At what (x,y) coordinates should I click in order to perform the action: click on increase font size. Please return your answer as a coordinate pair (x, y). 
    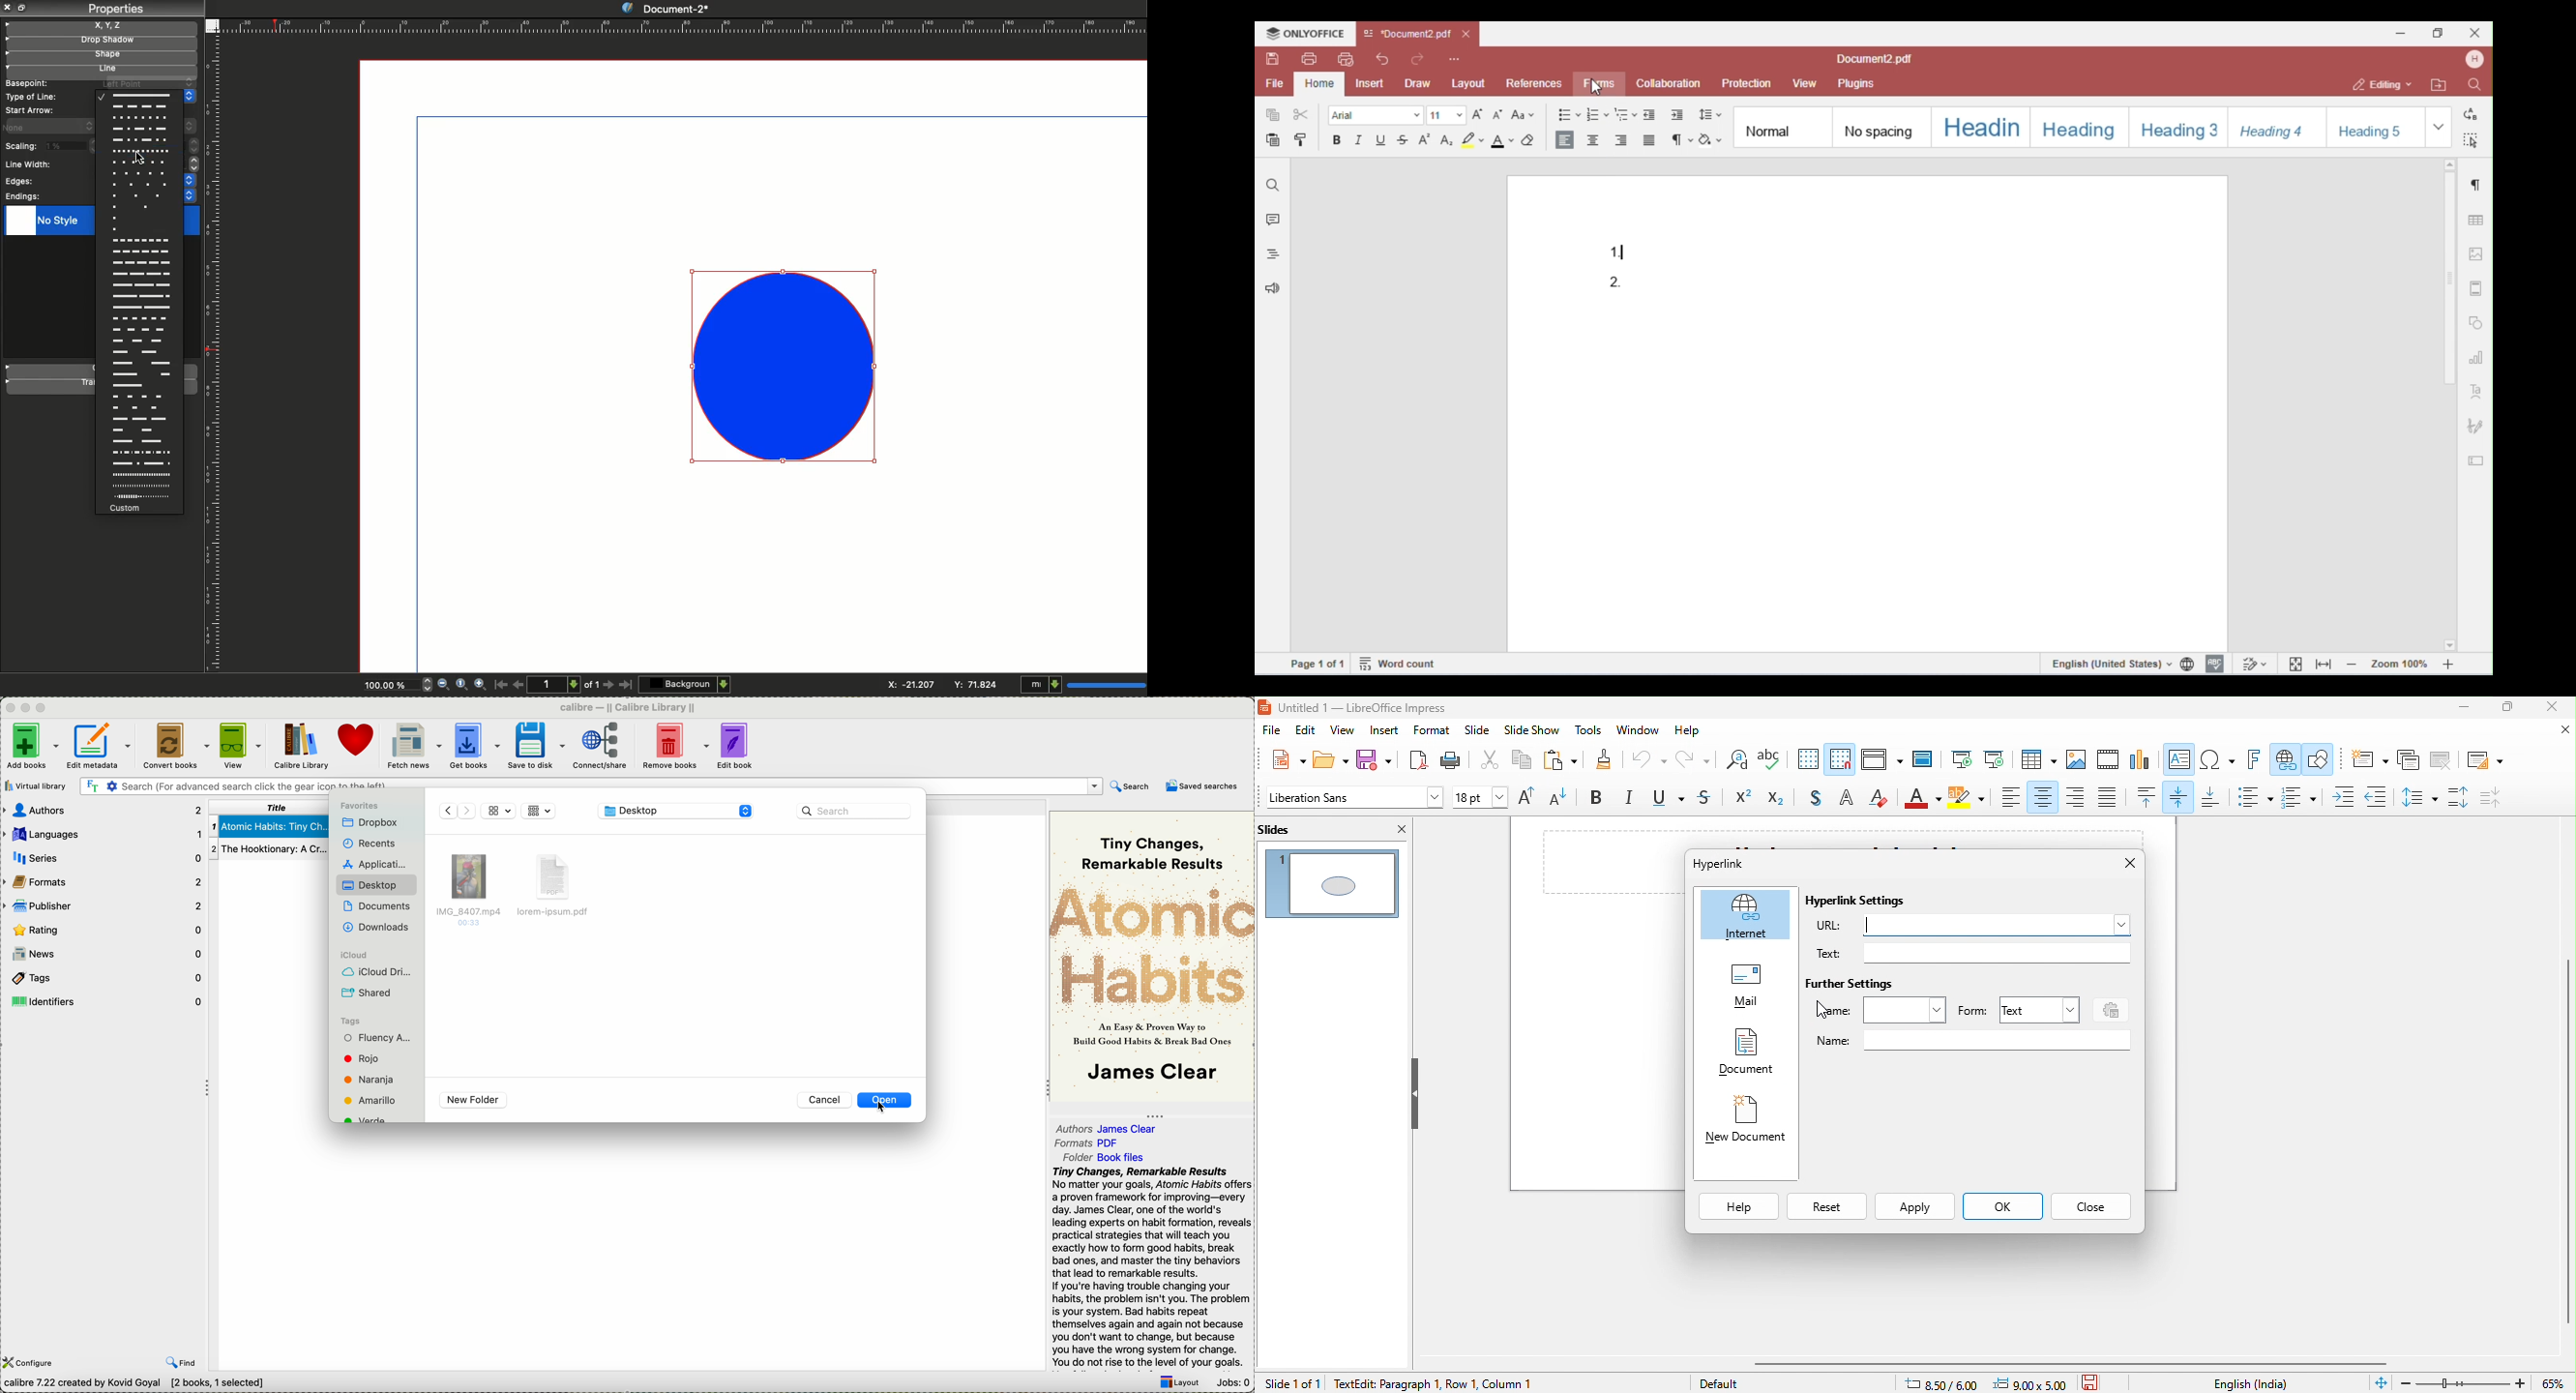
    Looking at the image, I should click on (1530, 798).